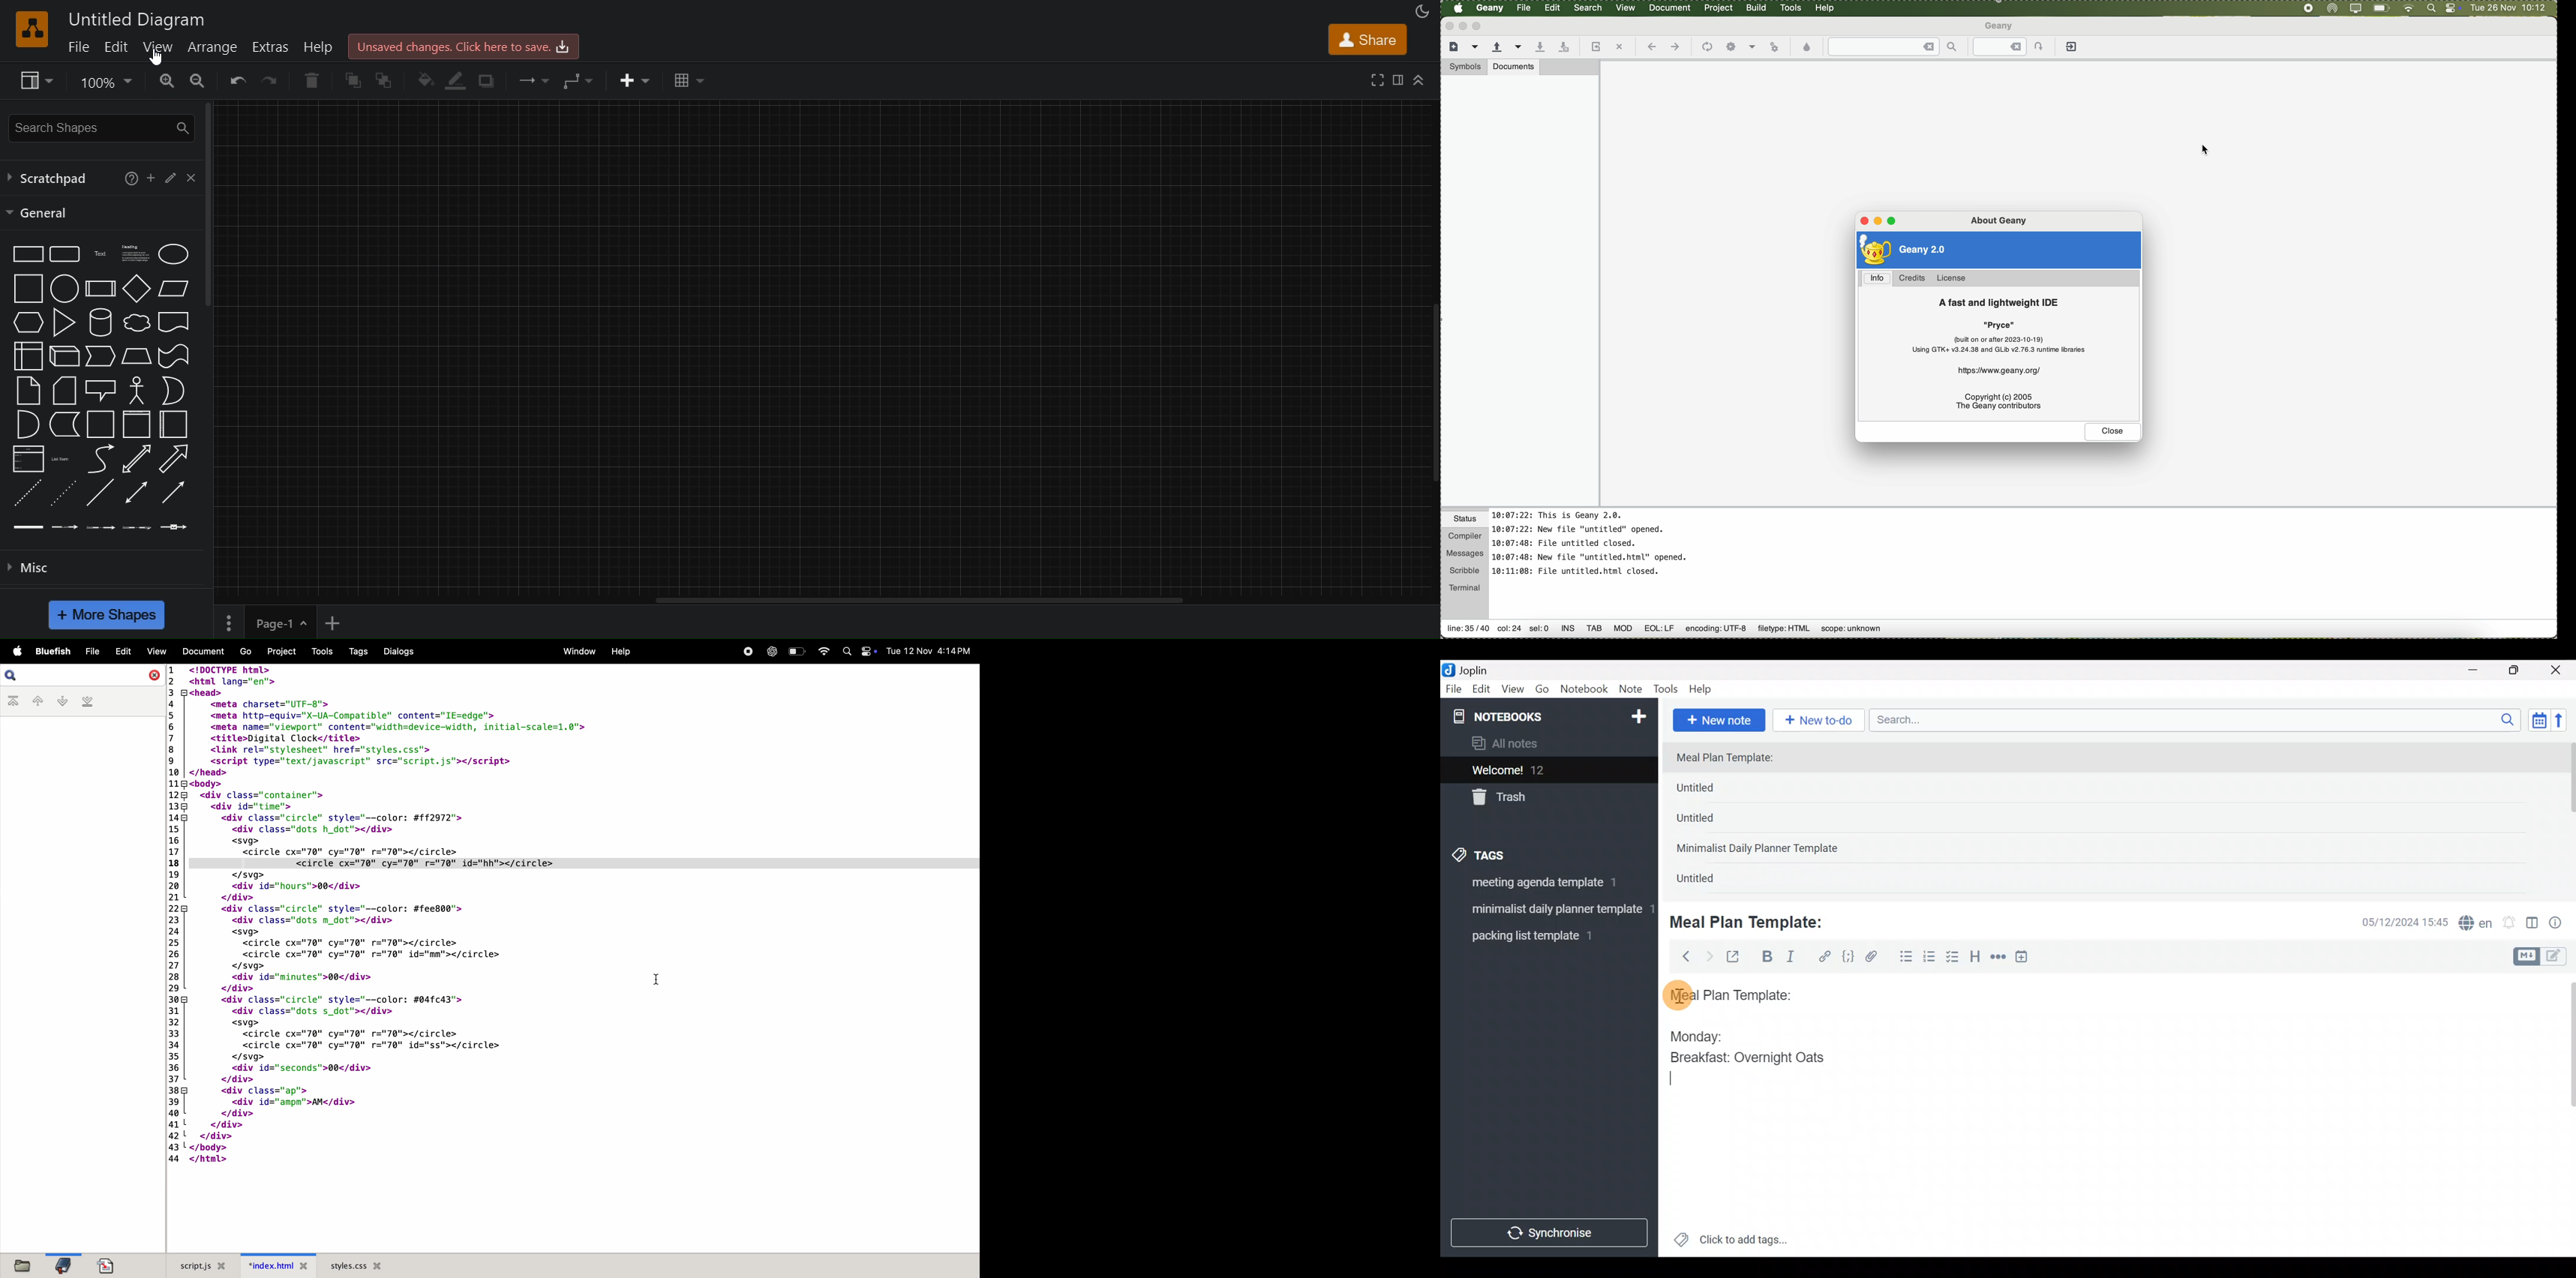  Describe the element at coordinates (1542, 798) in the screenshot. I see `Trash` at that location.